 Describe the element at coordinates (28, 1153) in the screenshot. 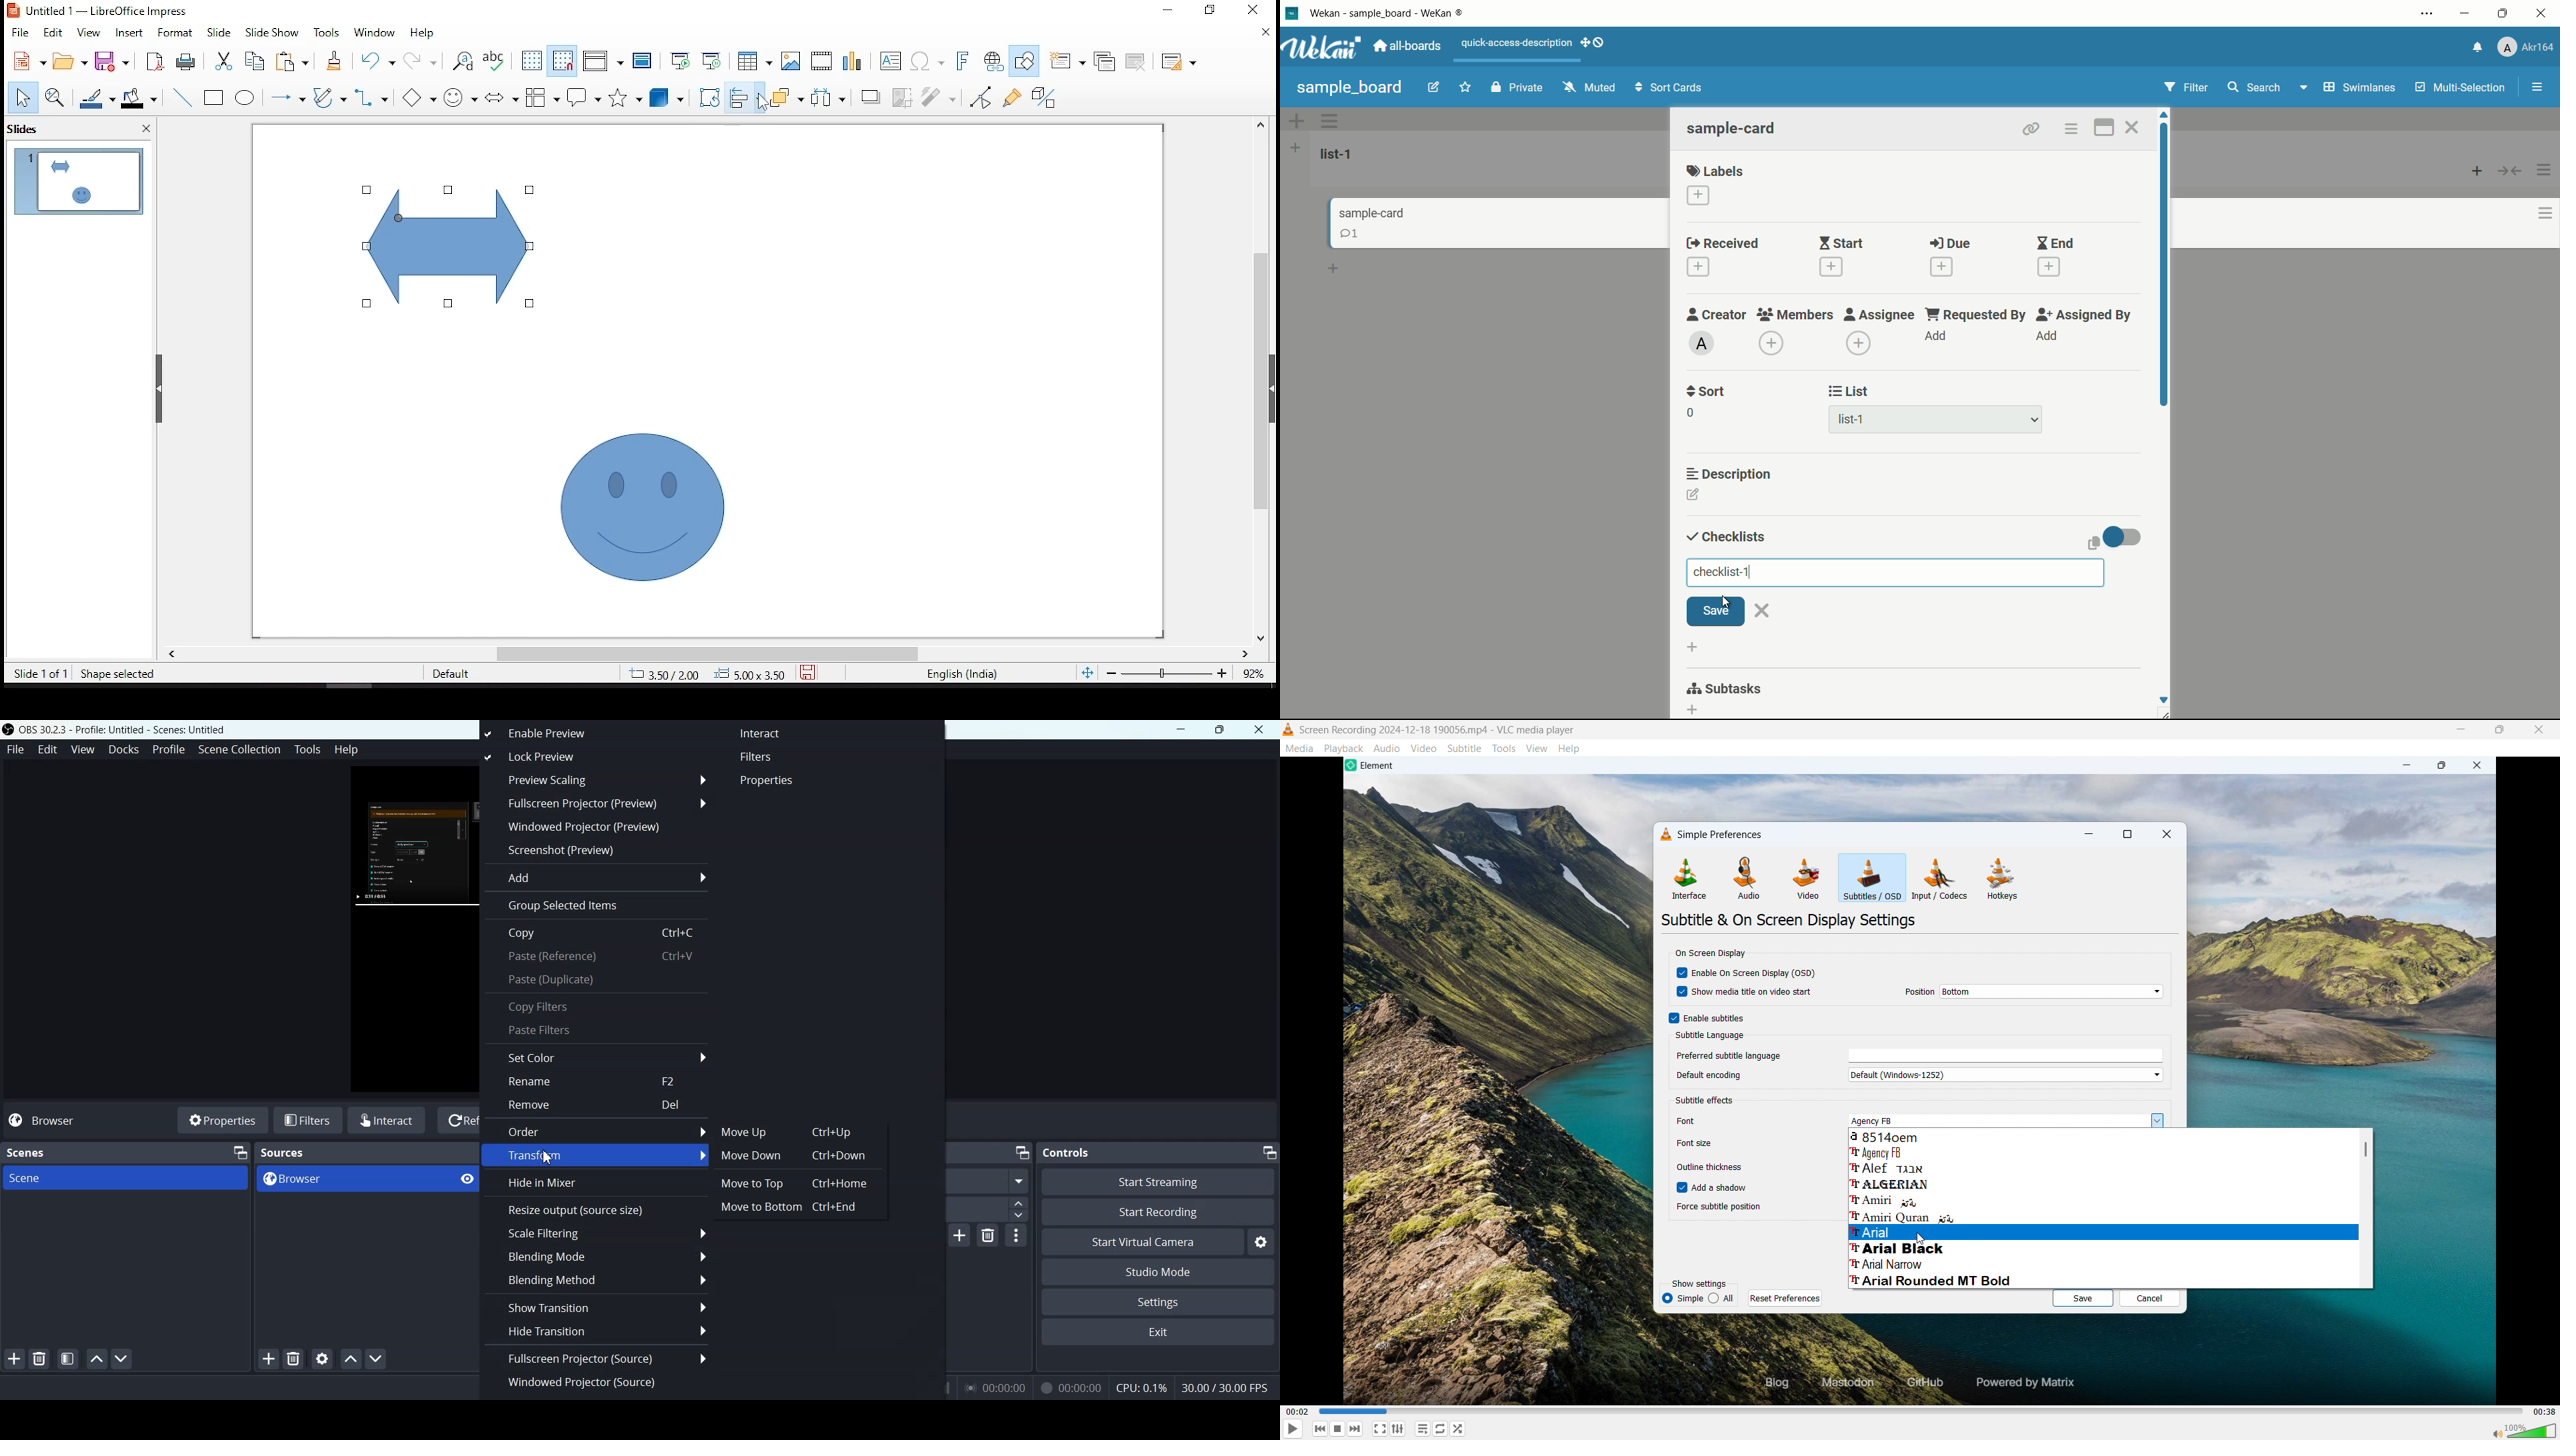

I see `Scenes` at that location.